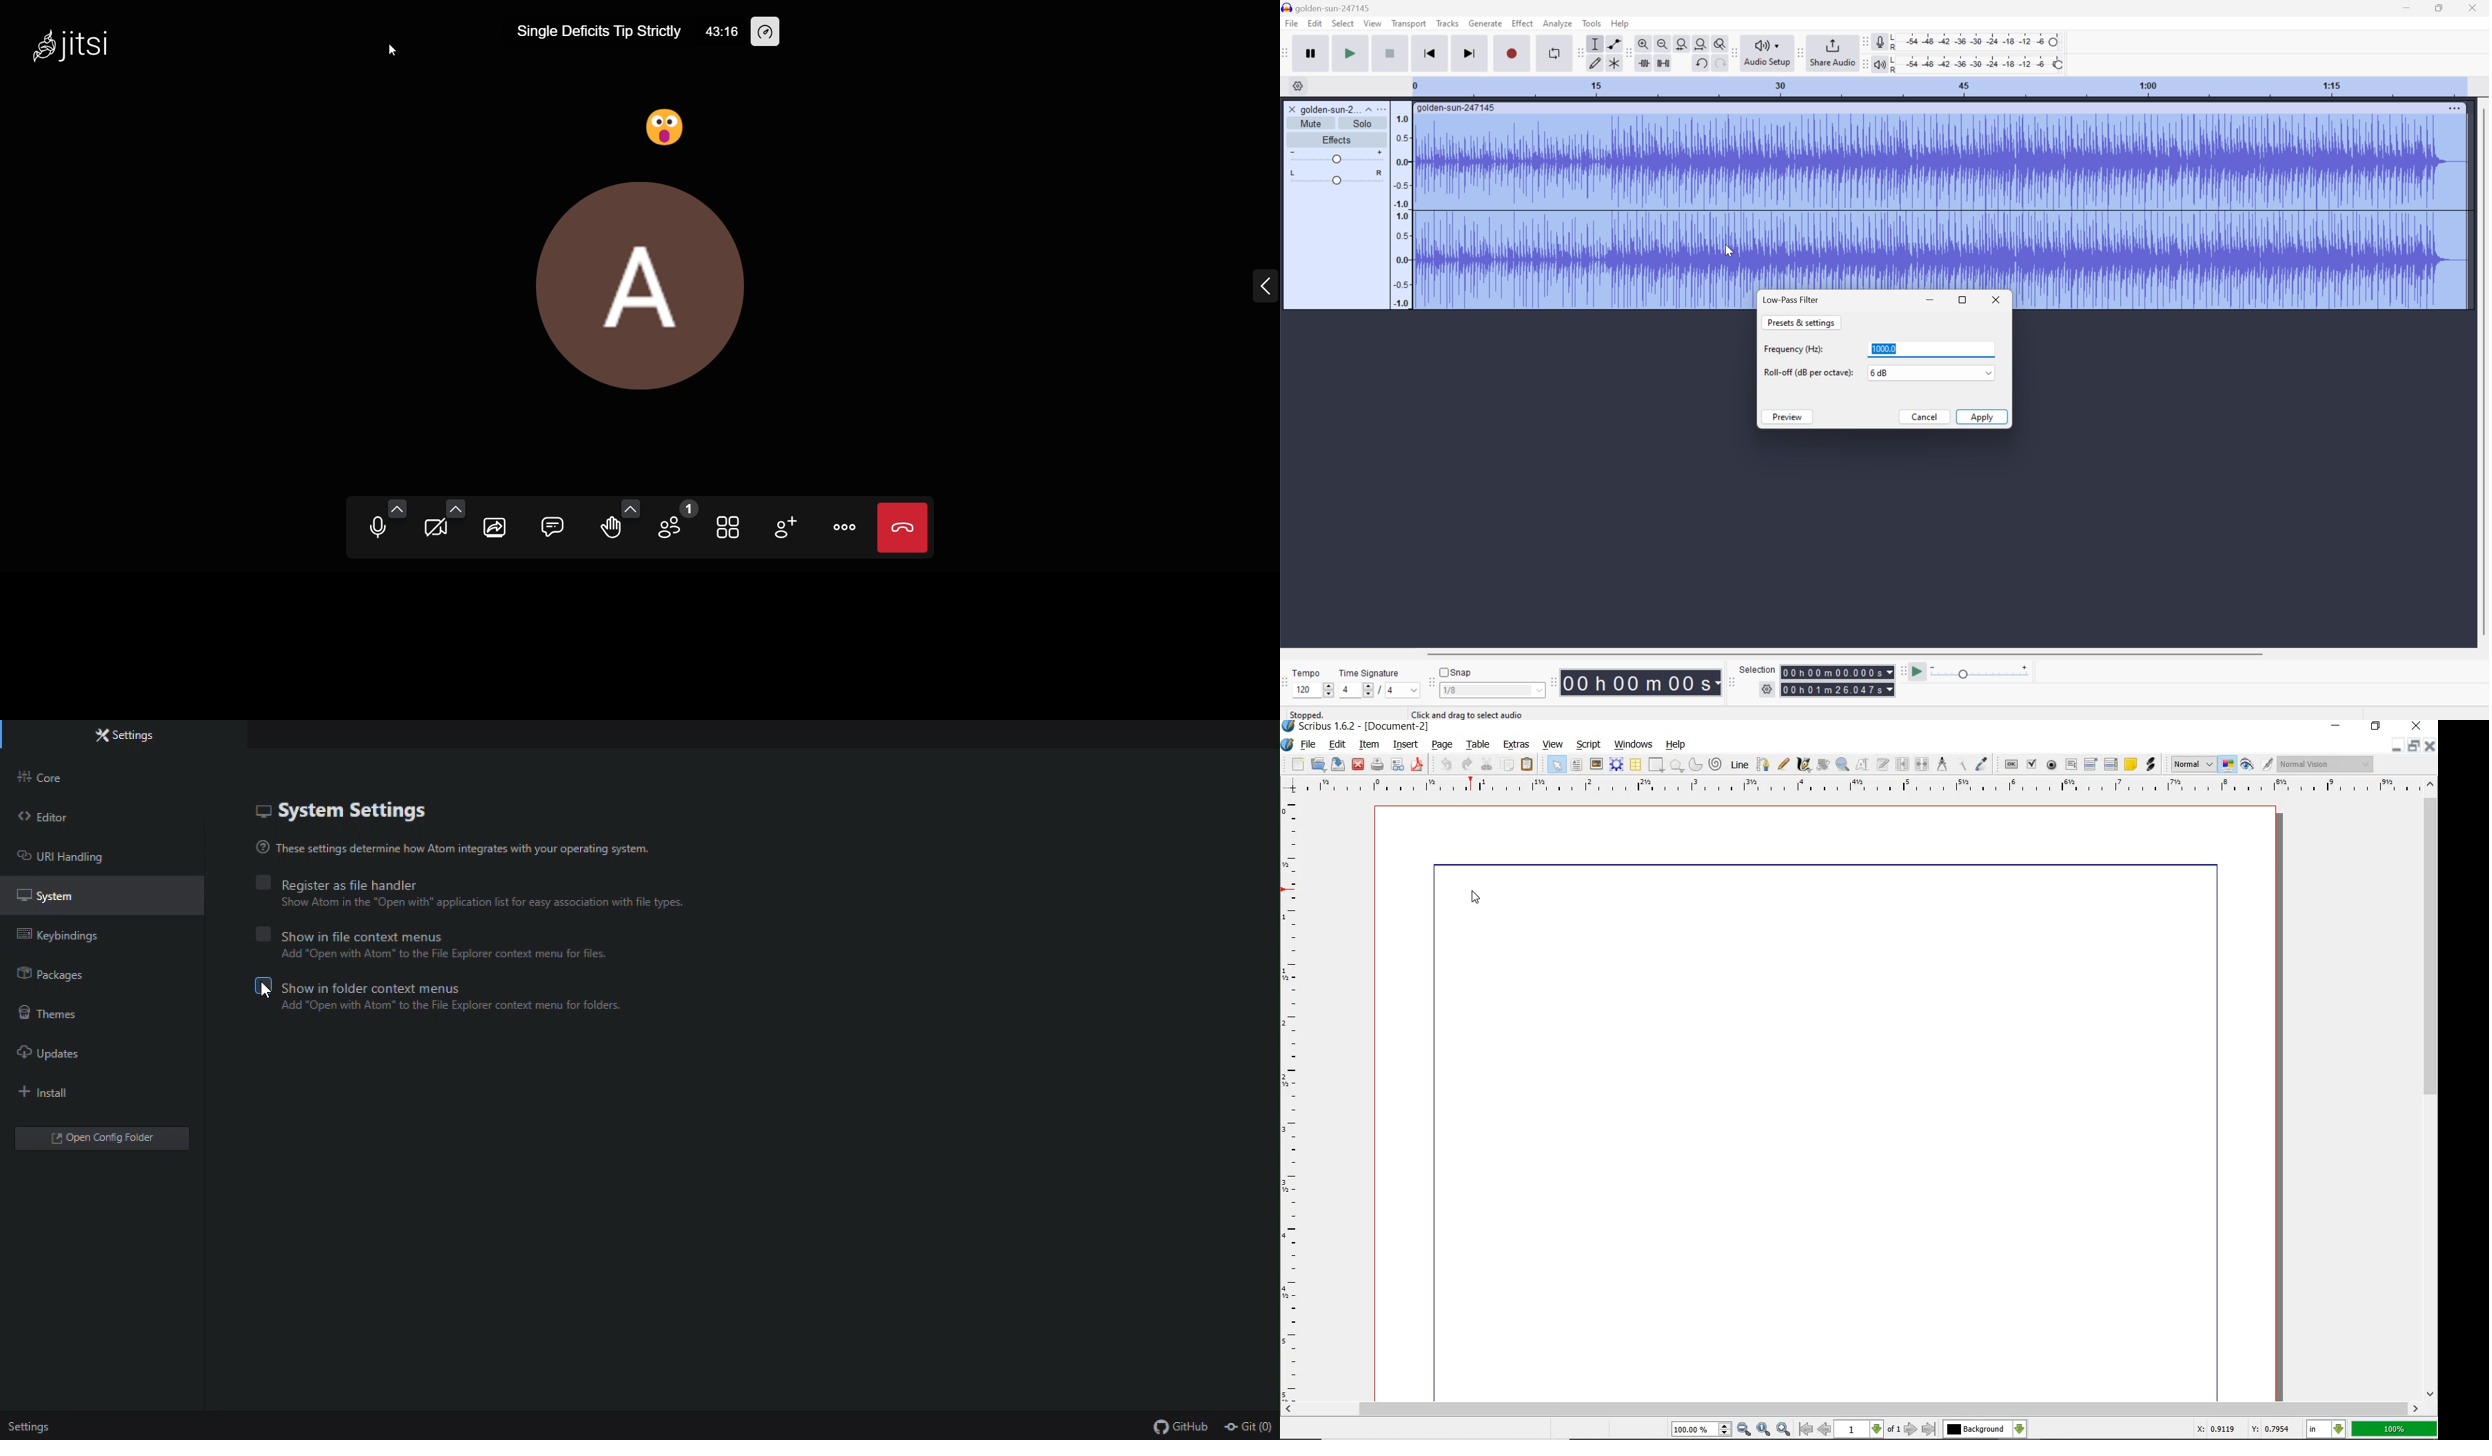 The width and height of the screenshot is (2492, 1456). What do you see at coordinates (1486, 763) in the screenshot?
I see `cut` at bounding box center [1486, 763].